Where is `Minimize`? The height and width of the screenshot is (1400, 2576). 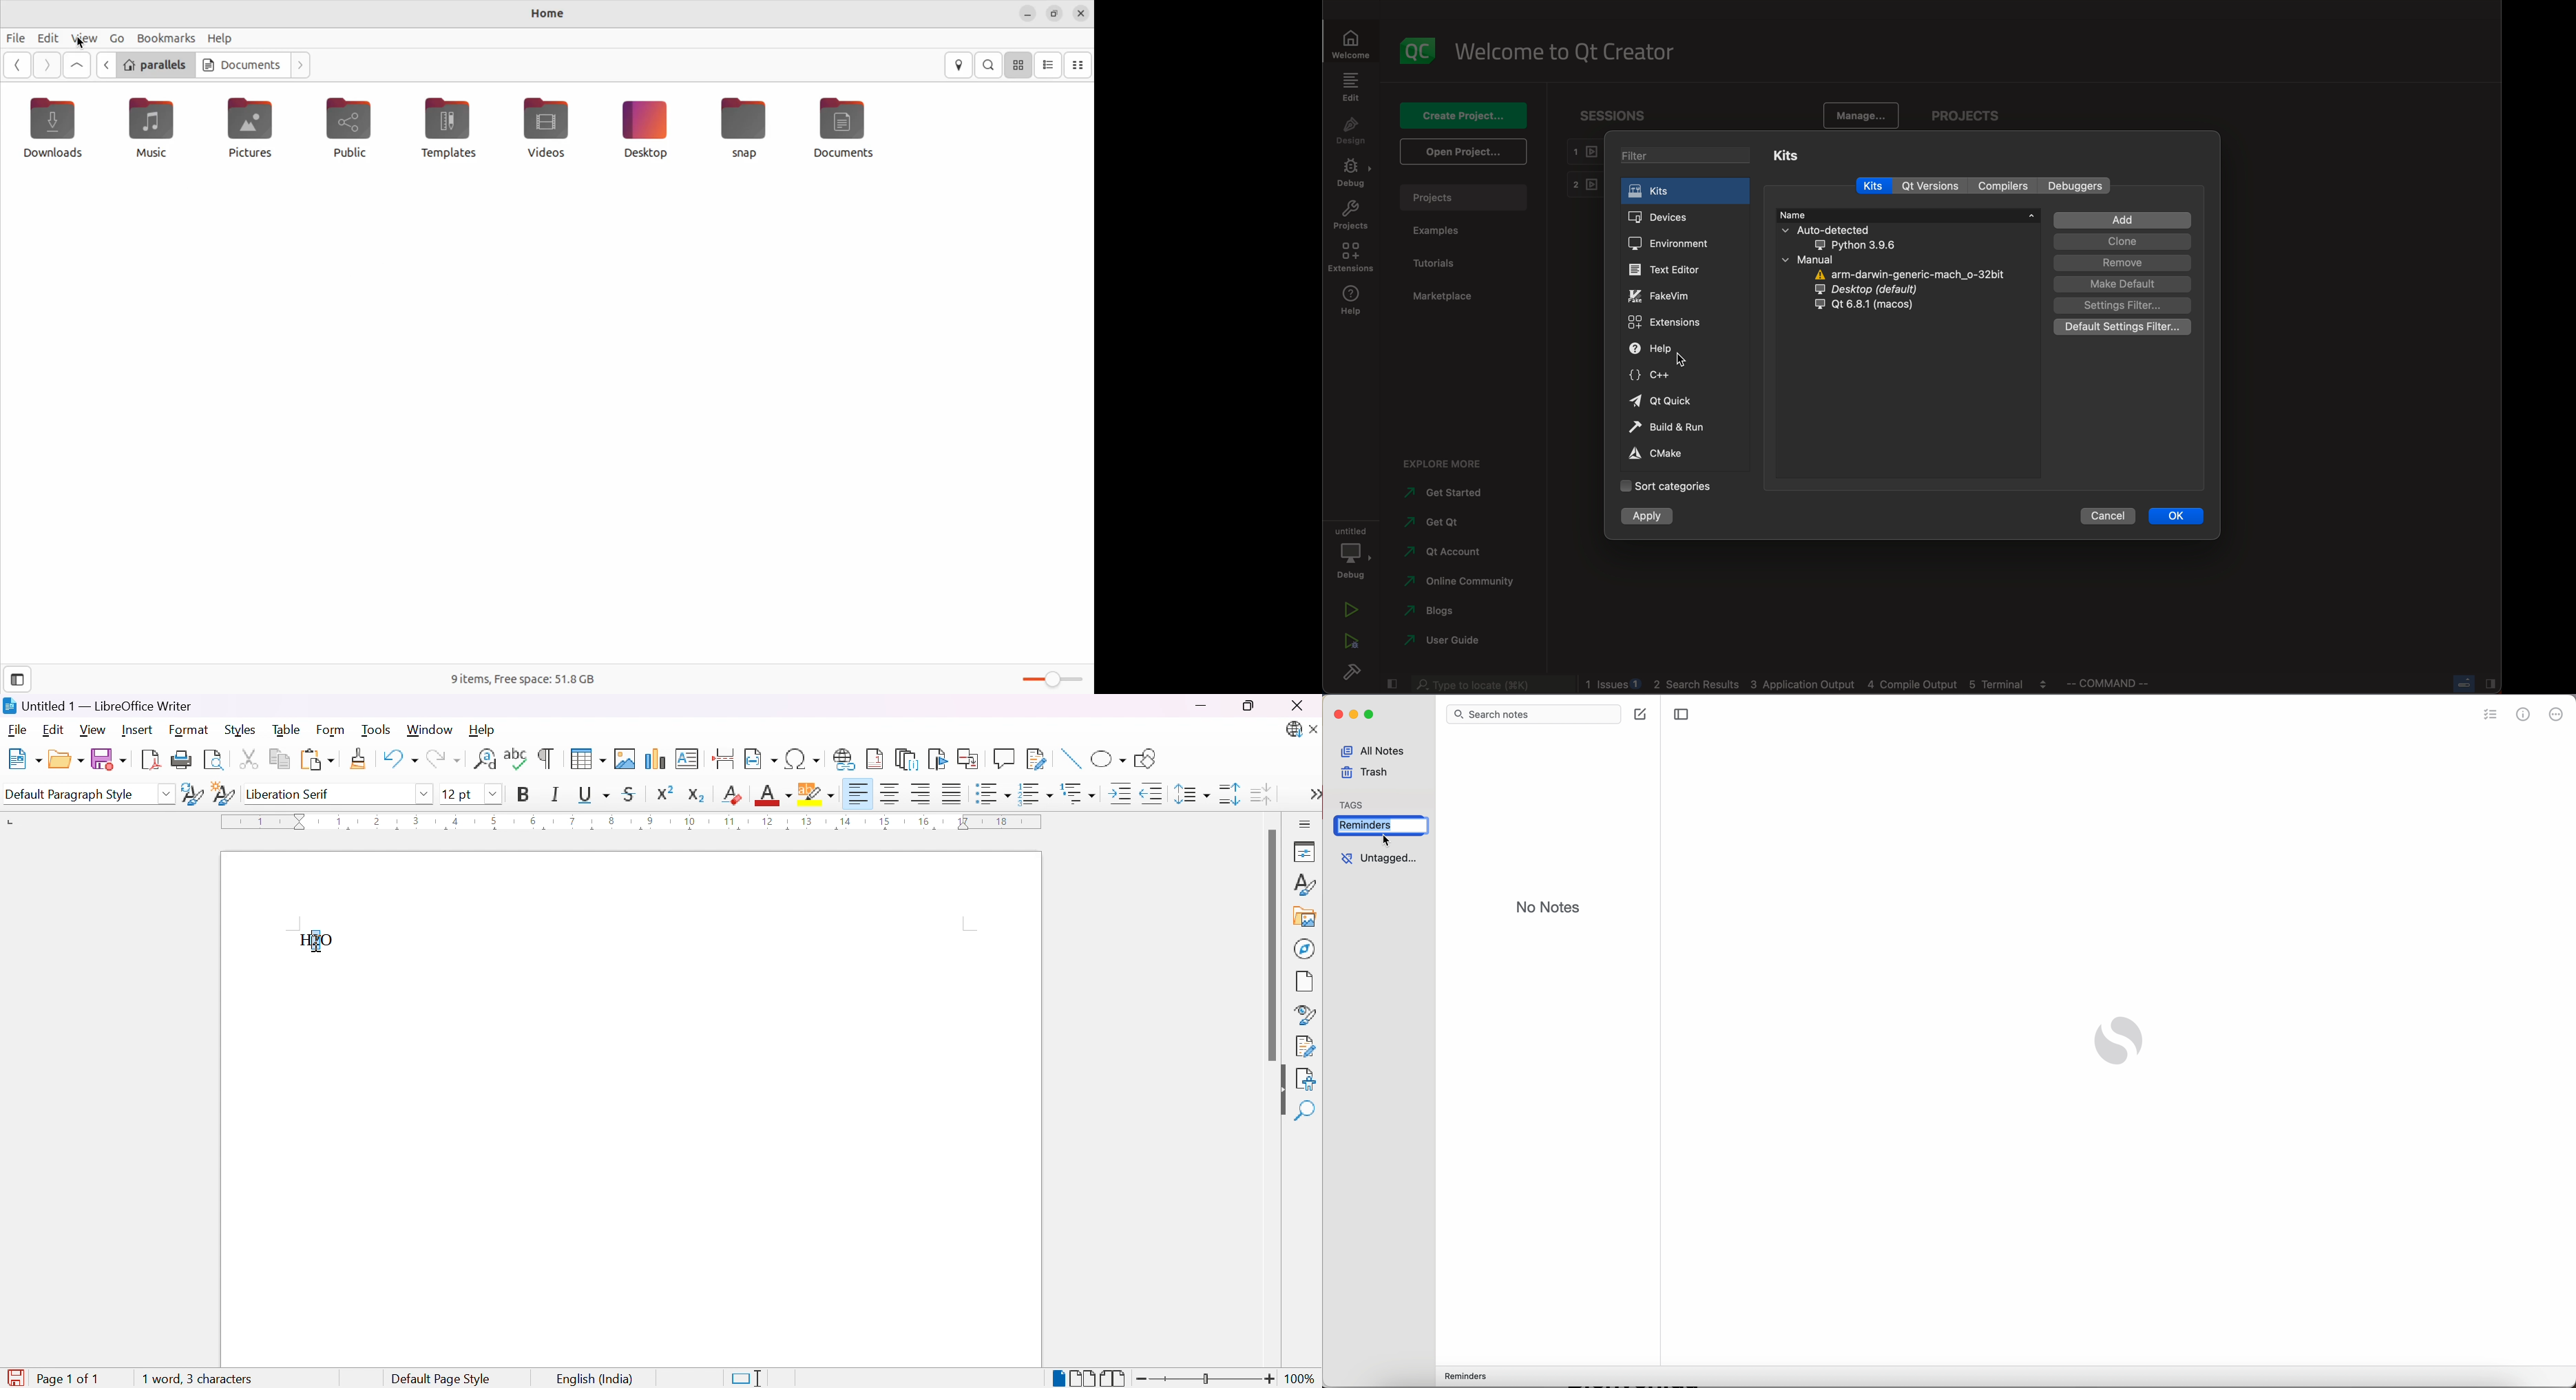 Minimize is located at coordinates (1203, 706).